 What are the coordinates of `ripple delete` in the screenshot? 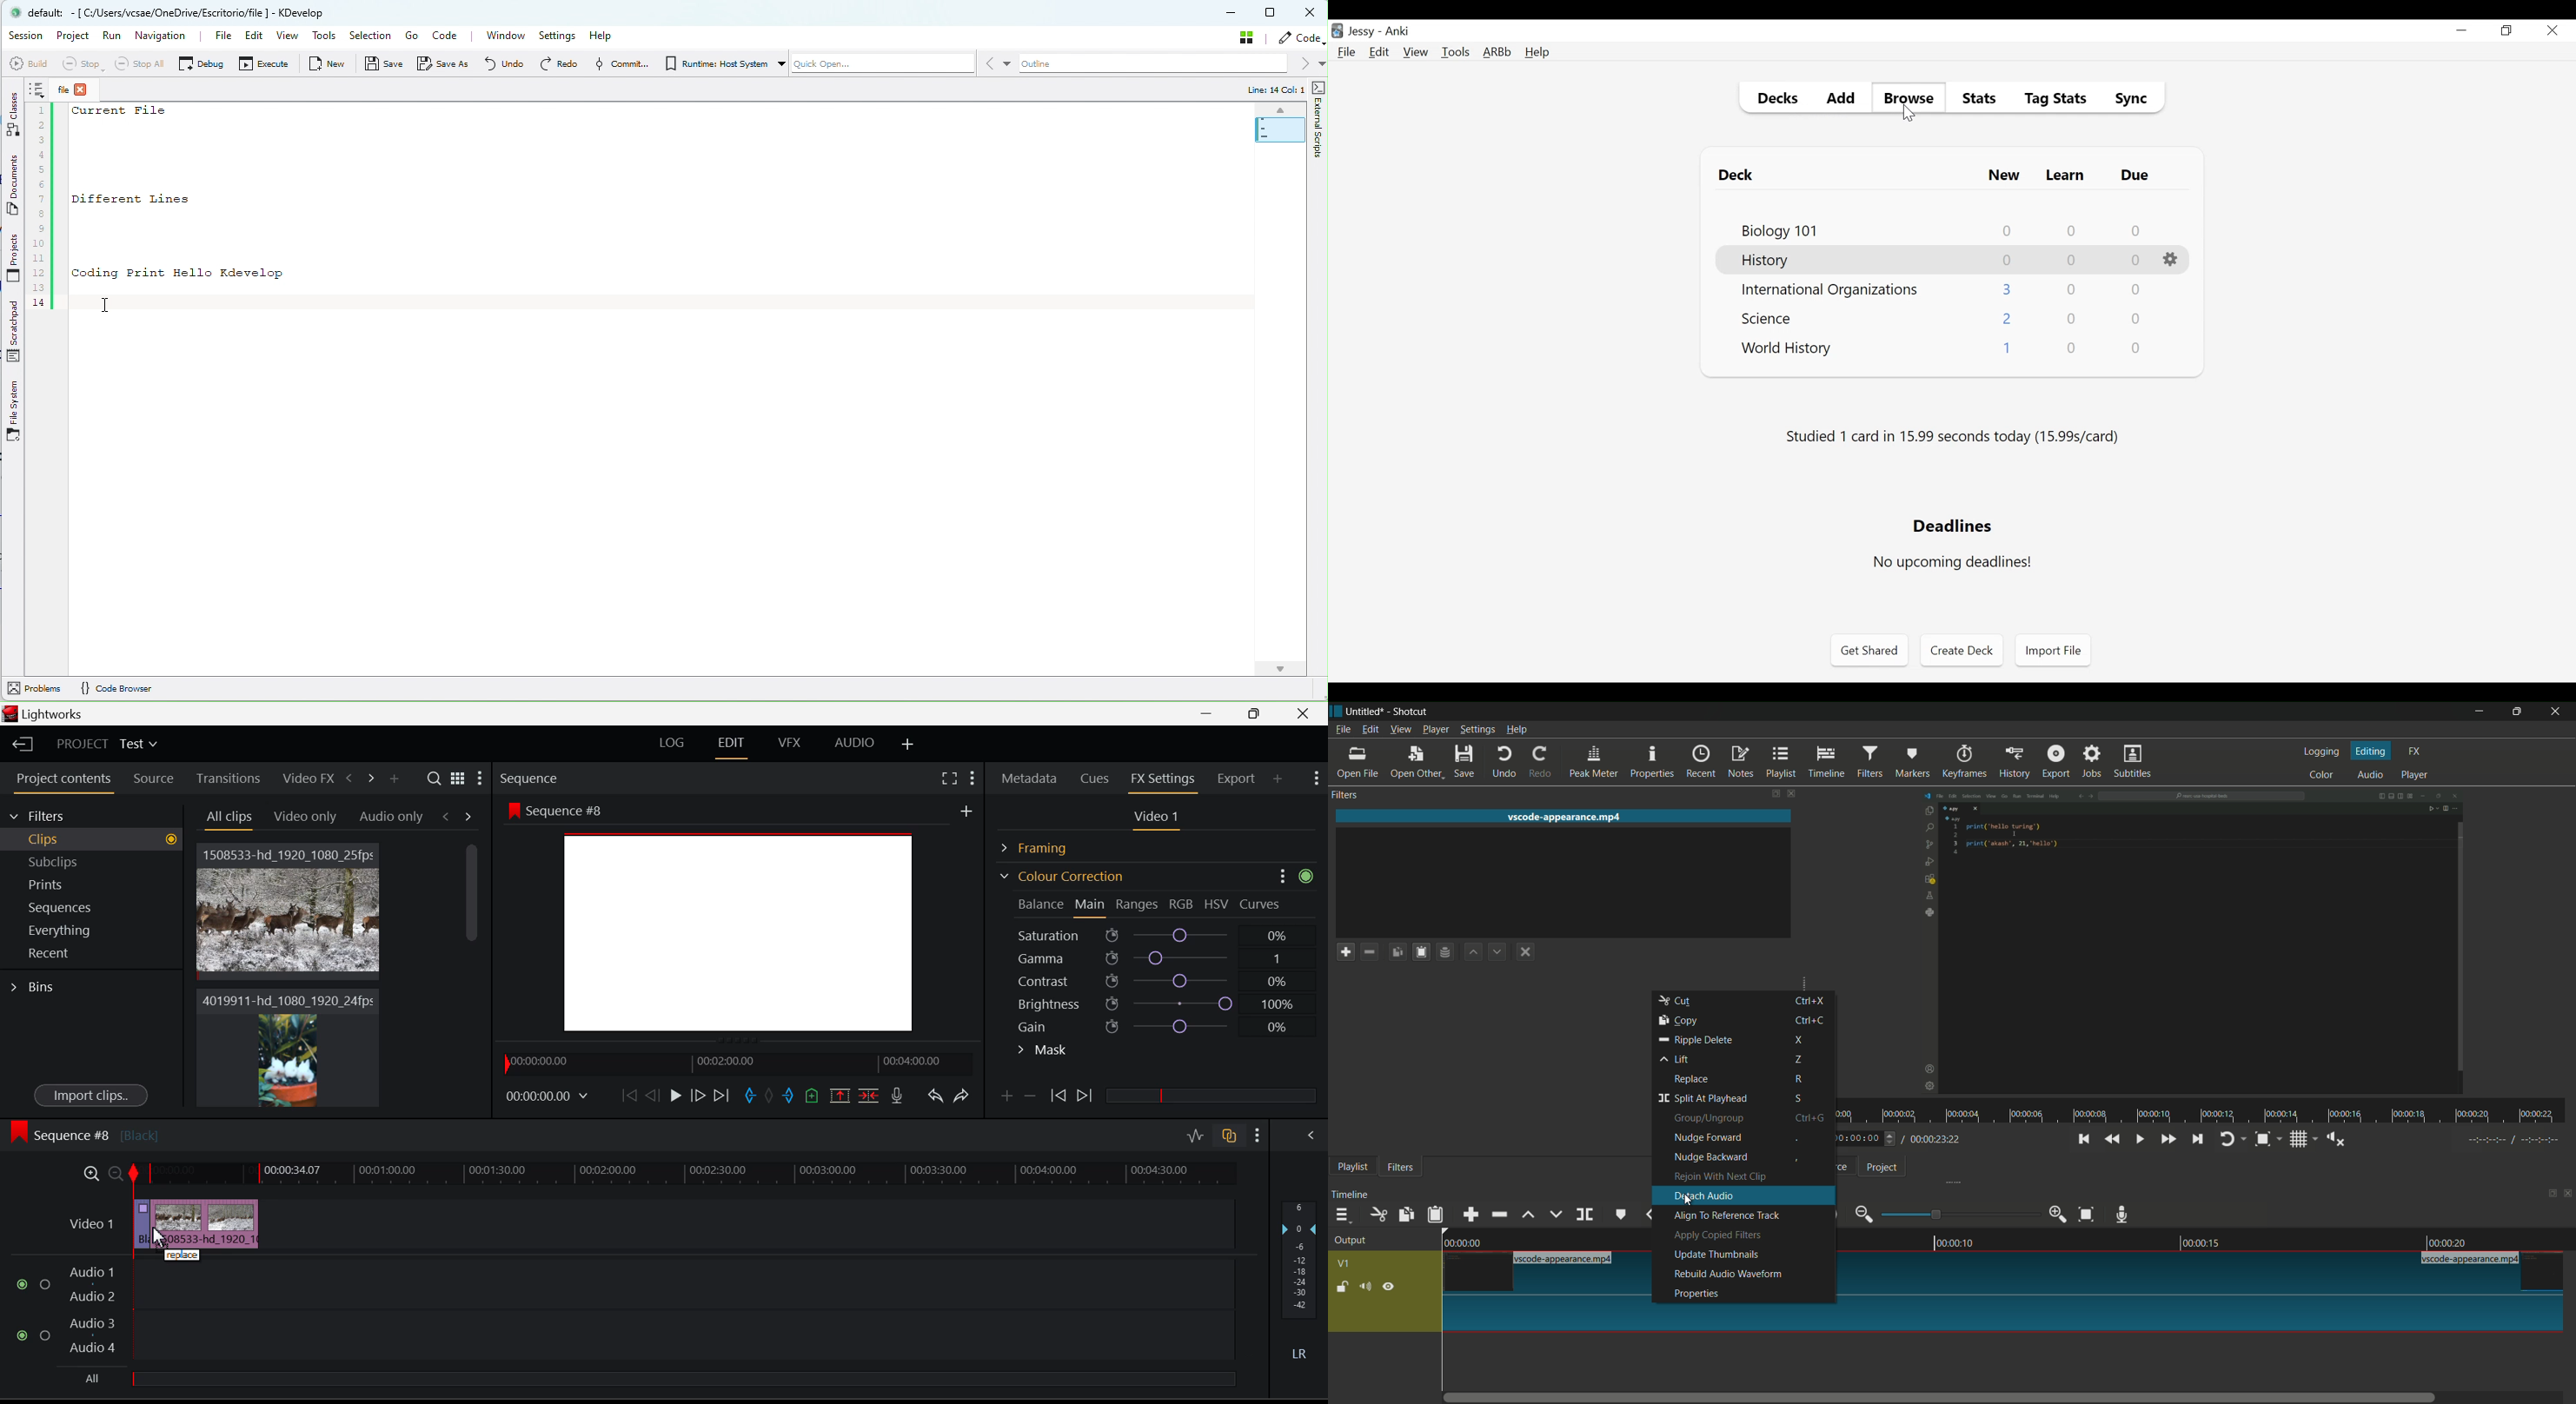 It's located at (1498, 1214).